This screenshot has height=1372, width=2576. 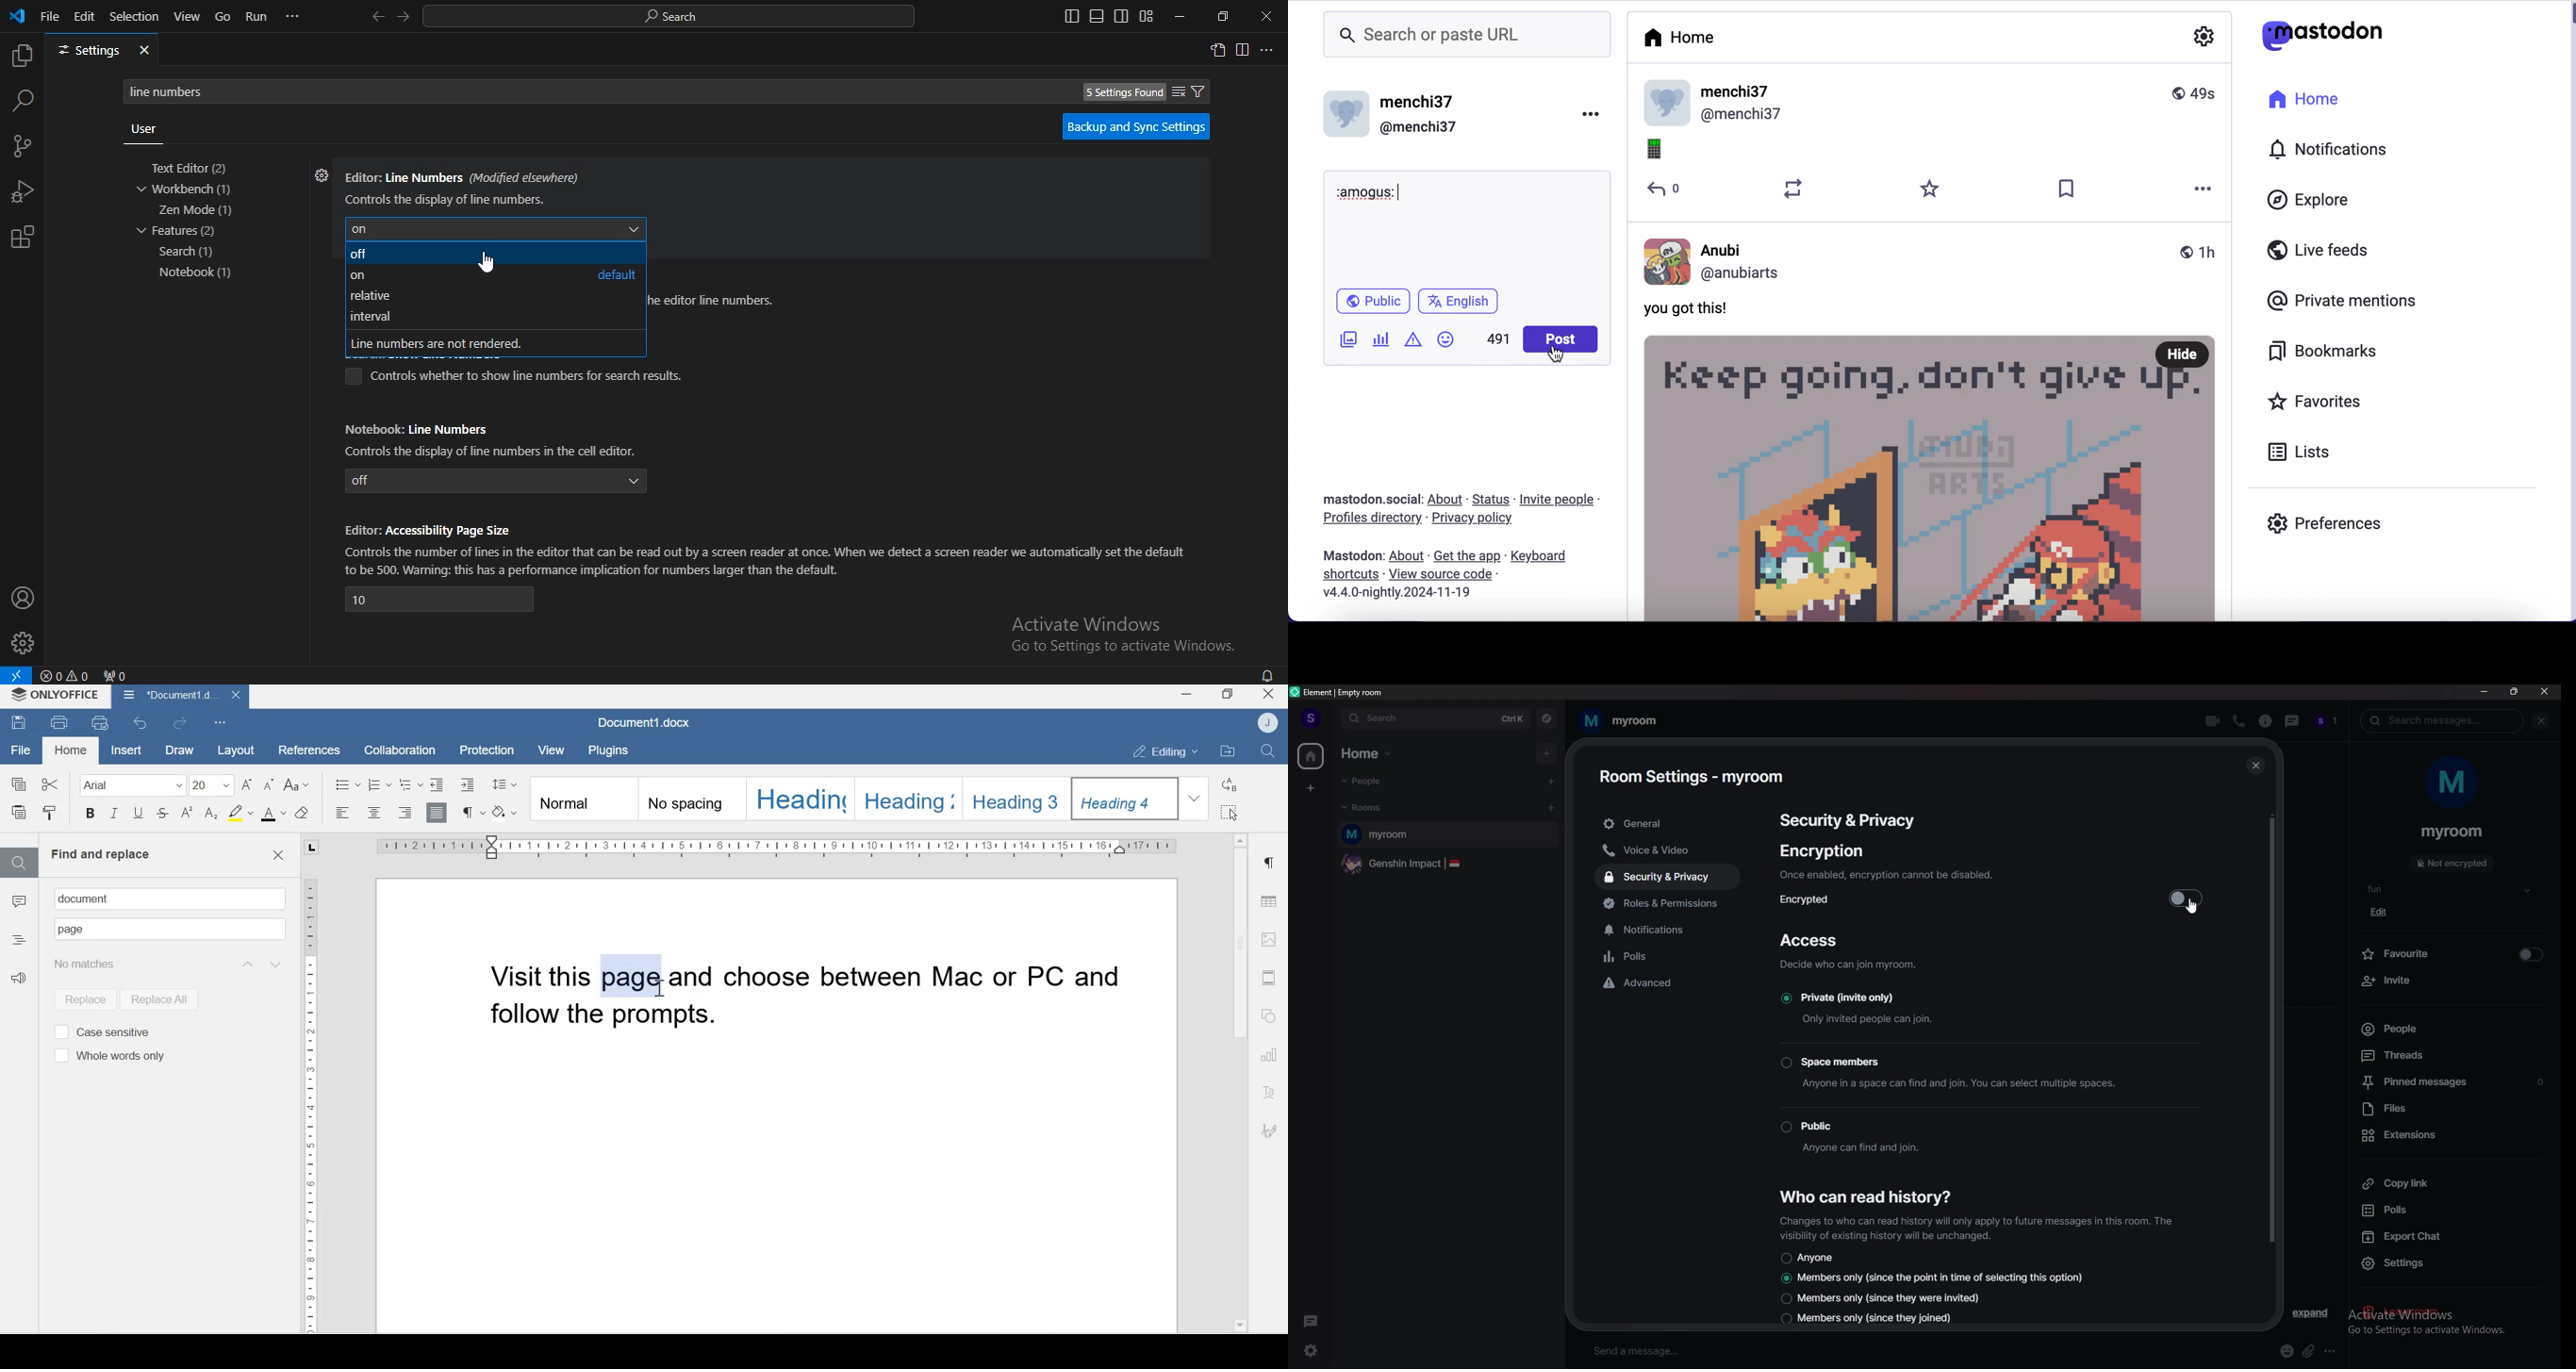 I want to click on myroom, so click(x=1450, y=835).